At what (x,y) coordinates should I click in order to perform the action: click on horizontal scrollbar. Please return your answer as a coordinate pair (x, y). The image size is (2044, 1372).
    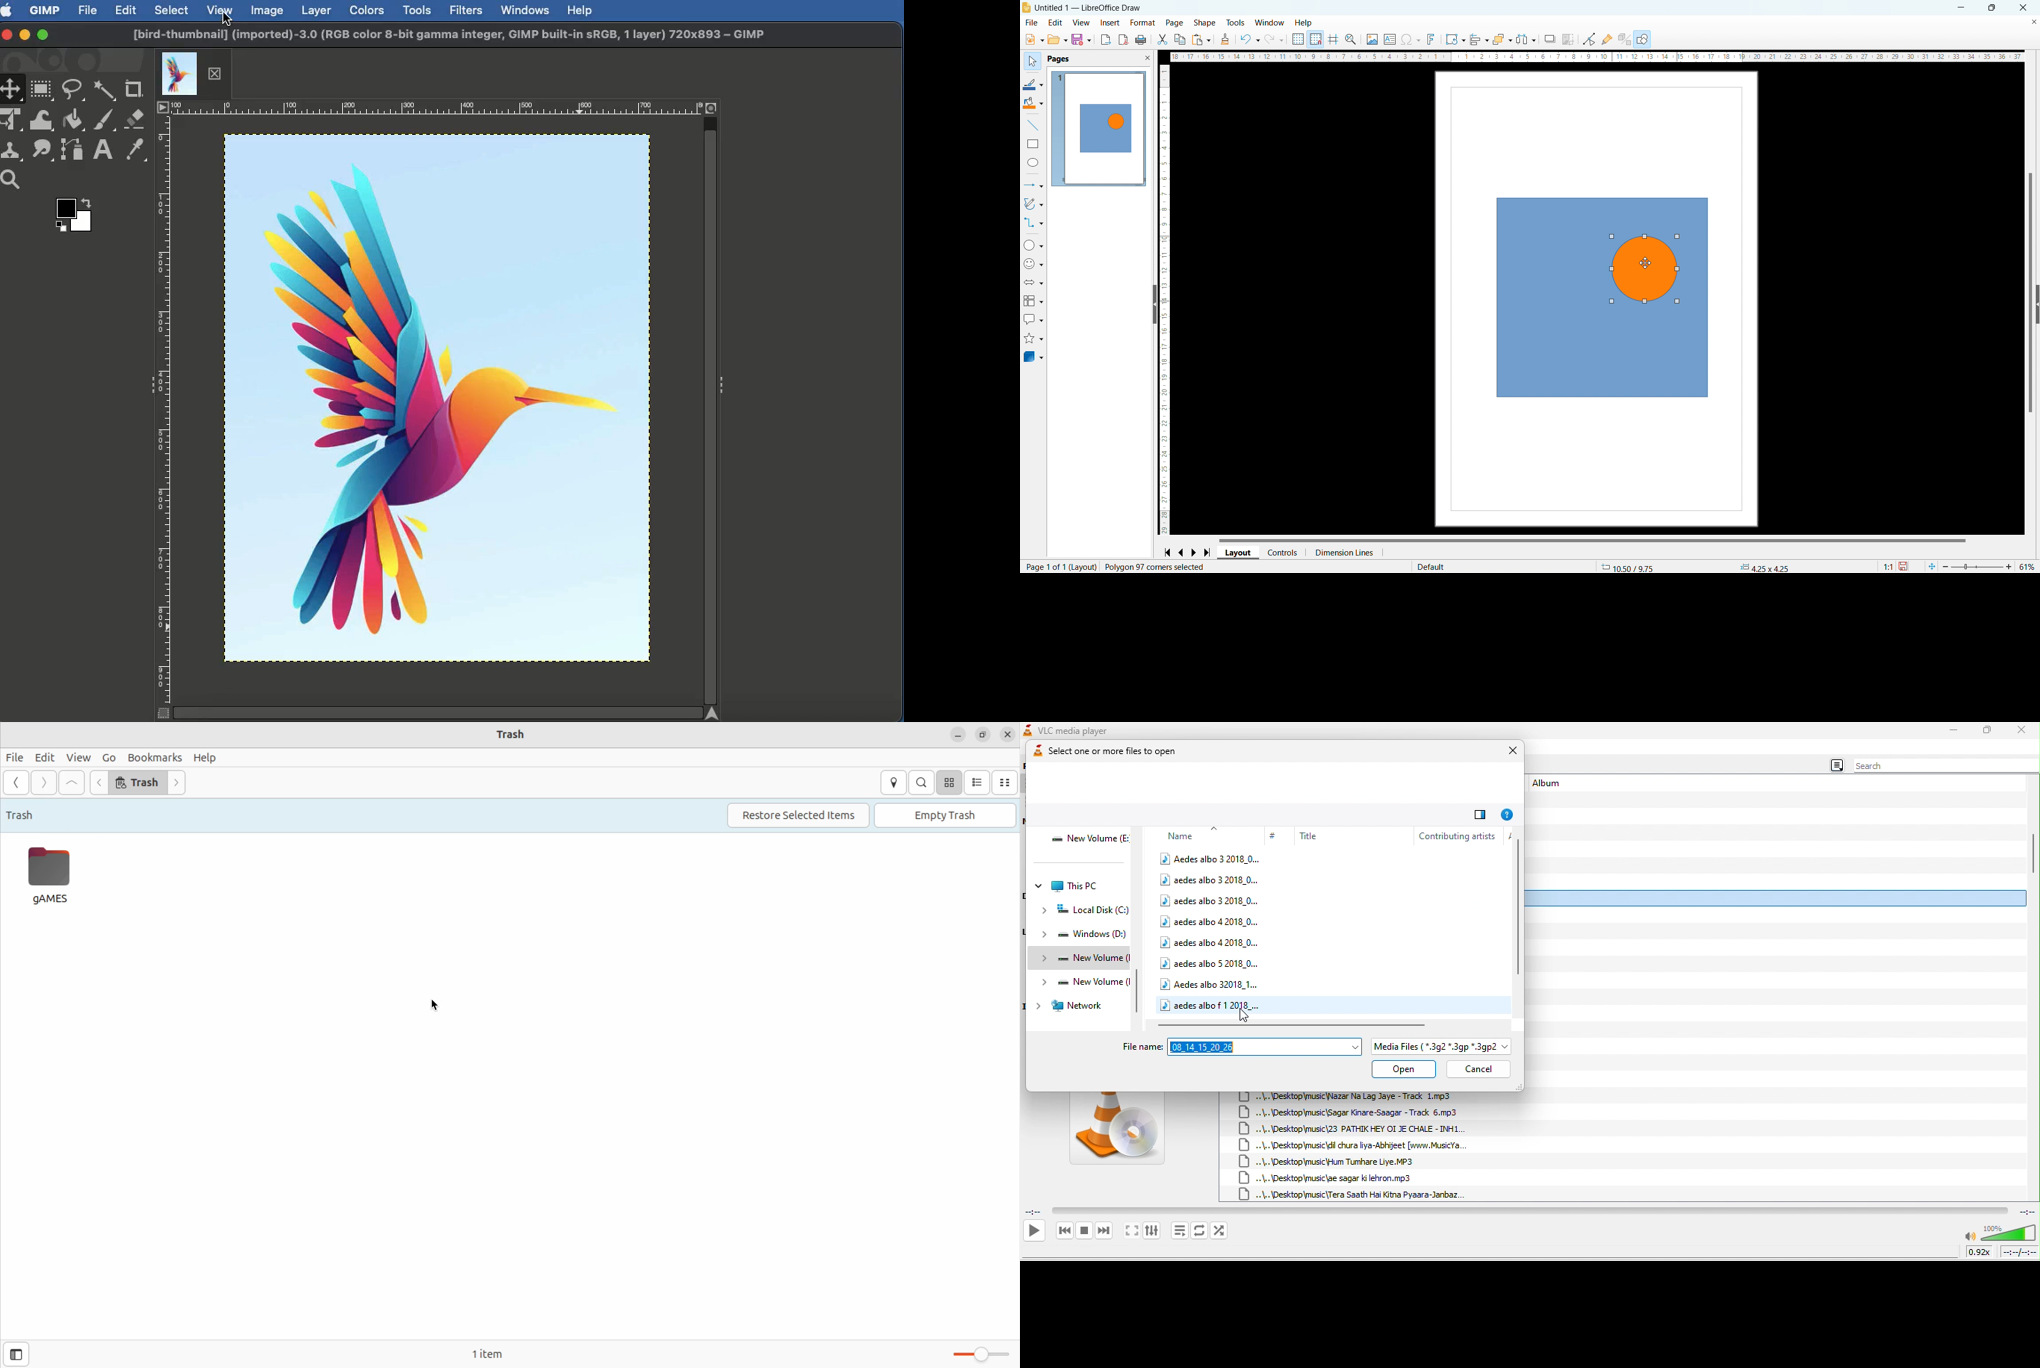
    Looking at the image, I should click on (1592, 540).